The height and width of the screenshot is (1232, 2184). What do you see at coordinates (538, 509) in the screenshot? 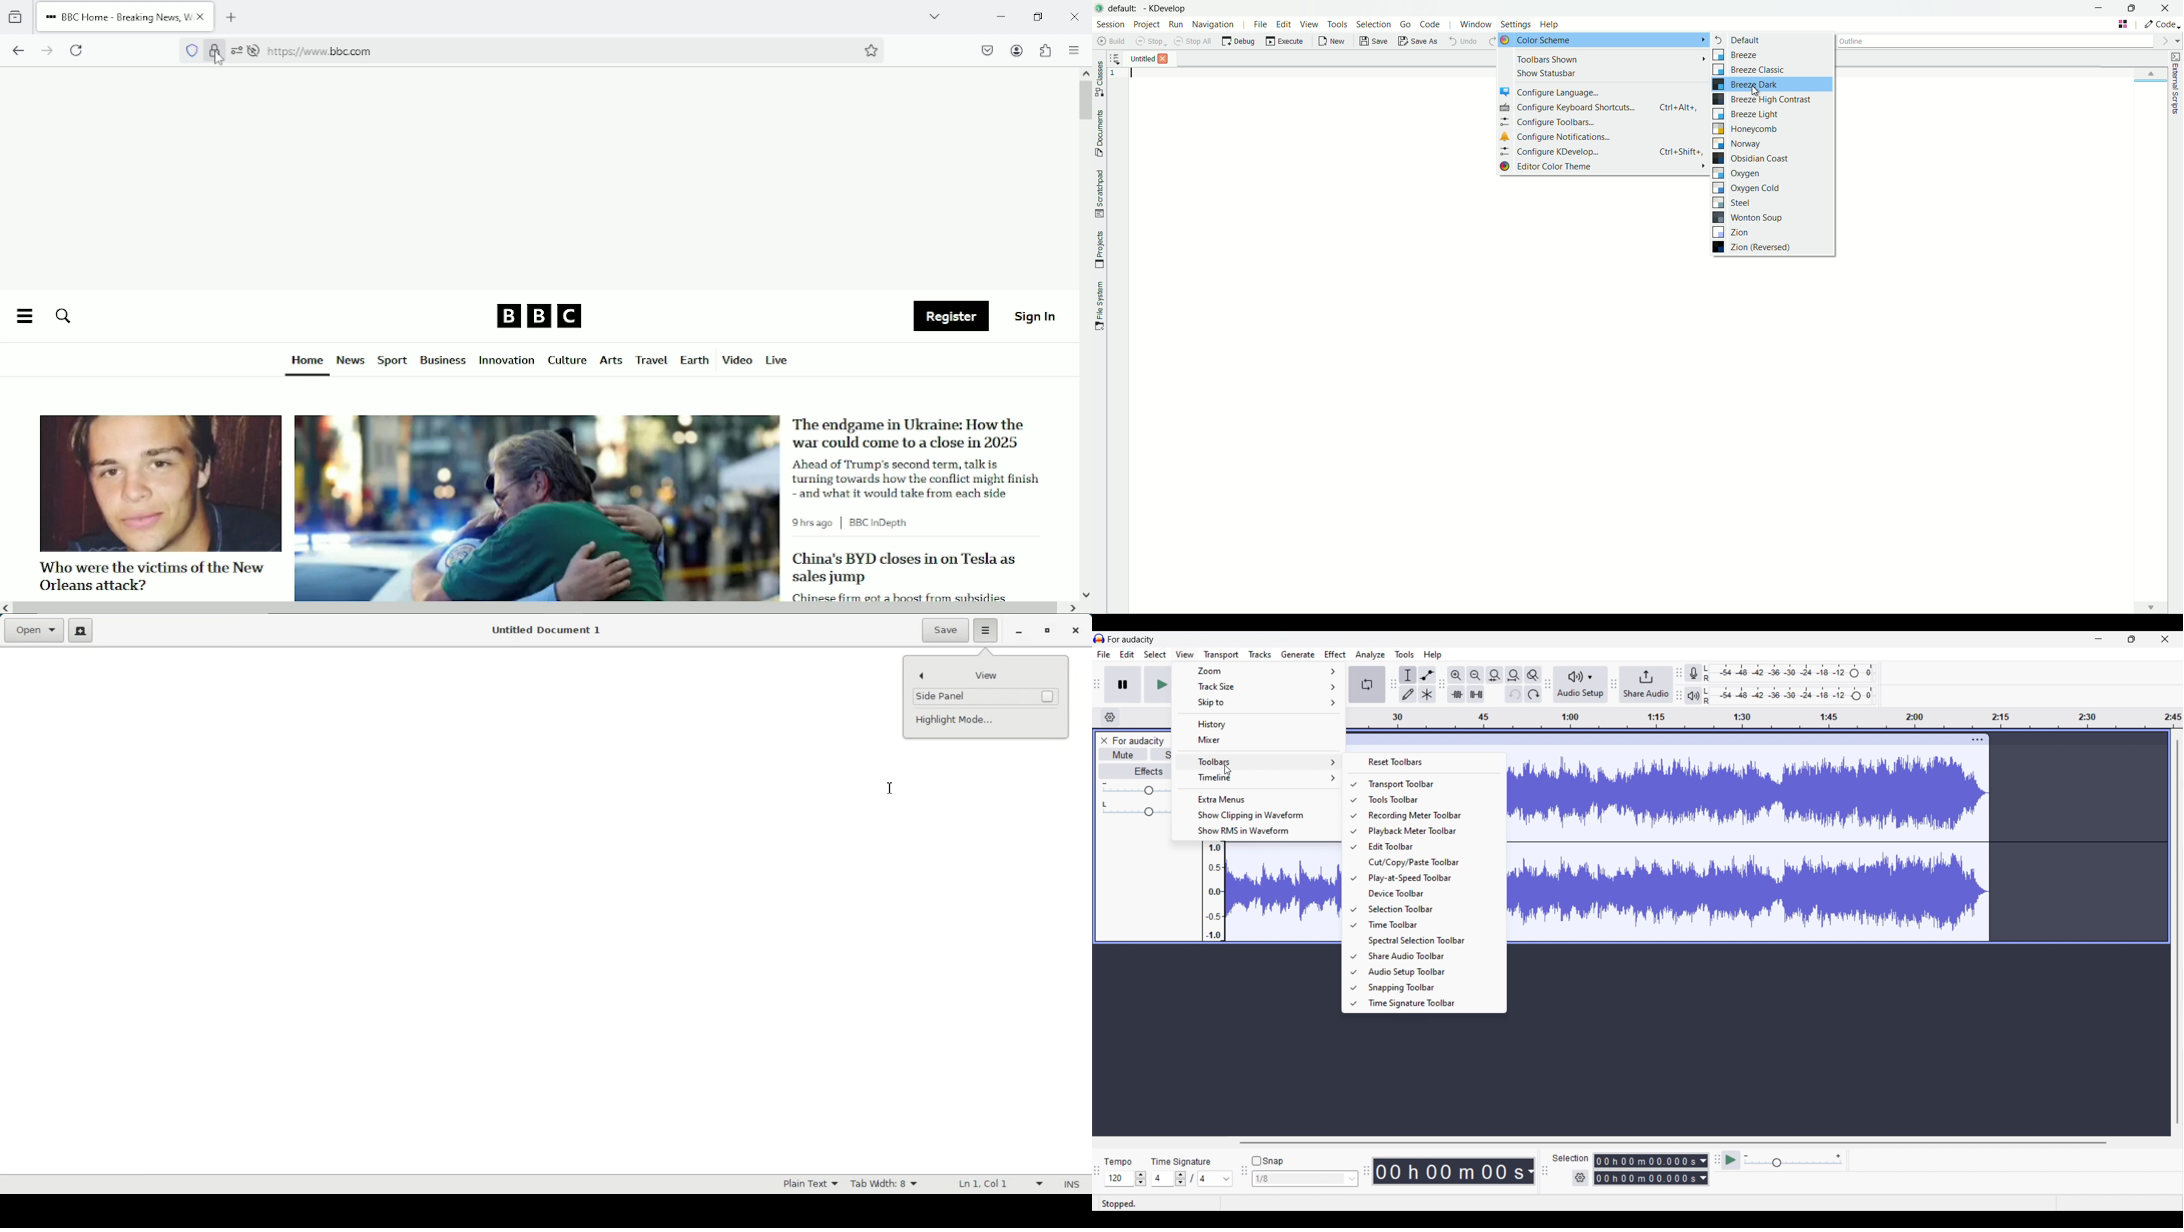
I see `image` at bounding box center [538, 509].